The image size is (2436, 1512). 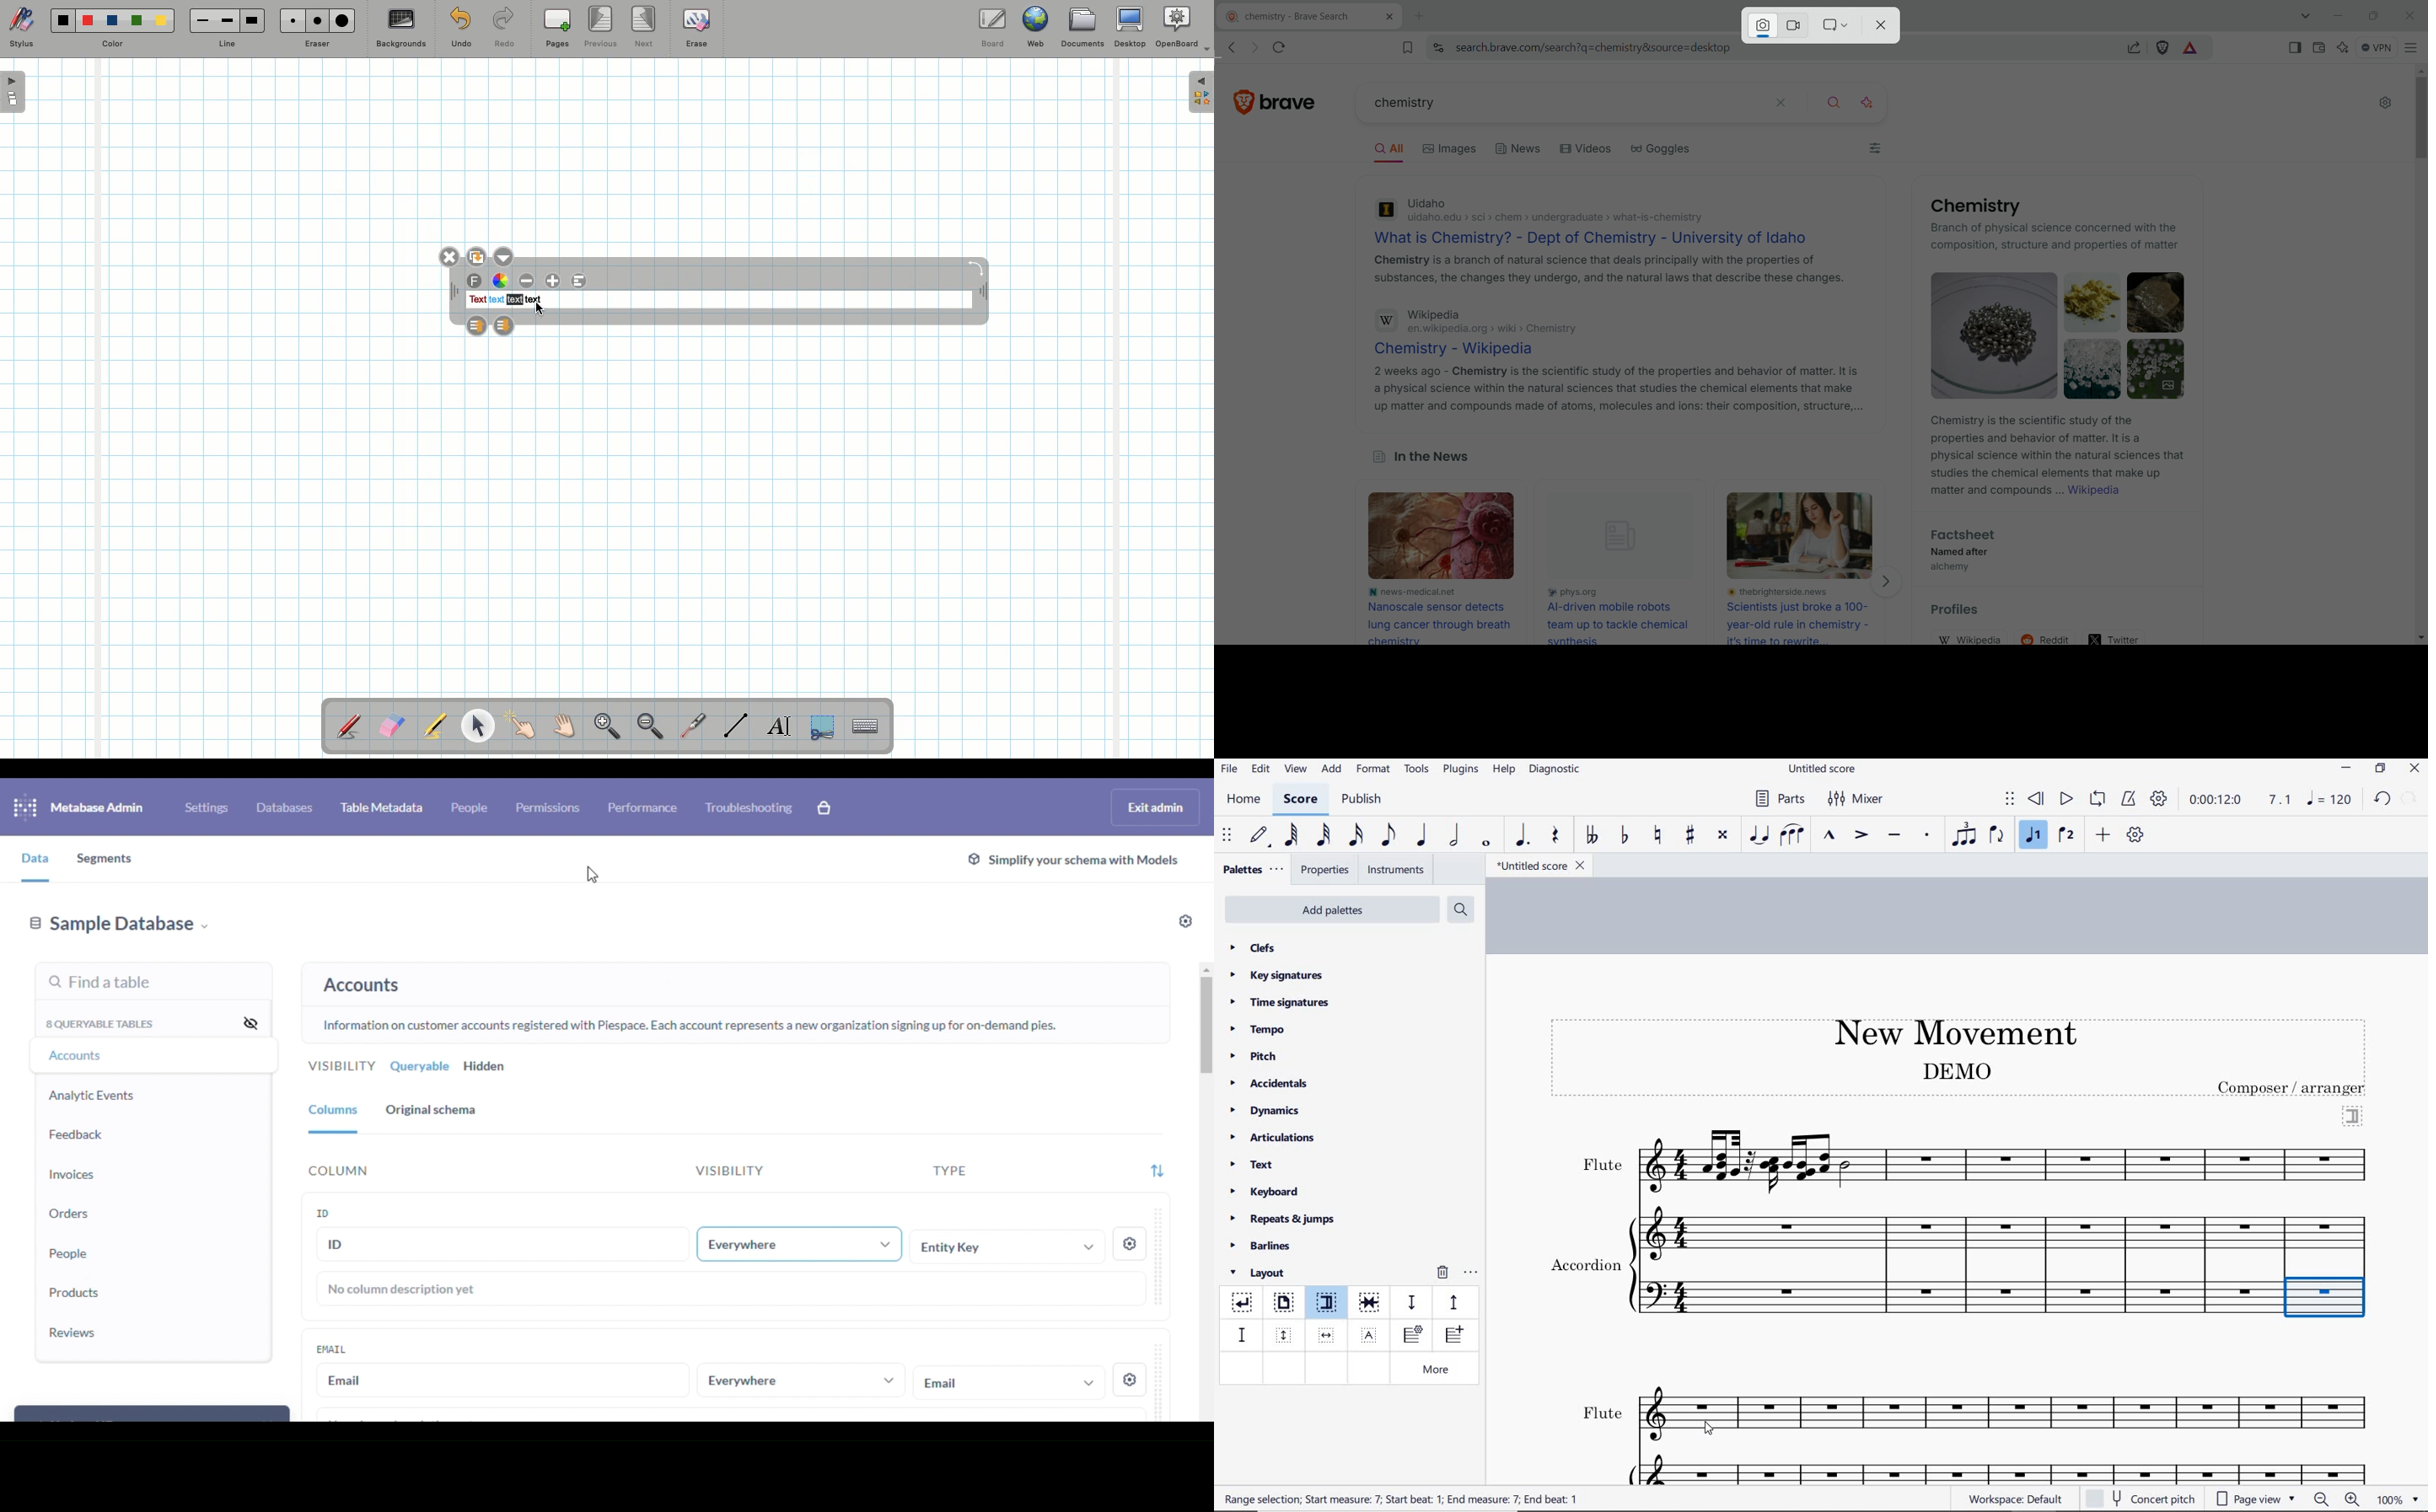 I want to click on search palettes, so click(x=1459, y=910).